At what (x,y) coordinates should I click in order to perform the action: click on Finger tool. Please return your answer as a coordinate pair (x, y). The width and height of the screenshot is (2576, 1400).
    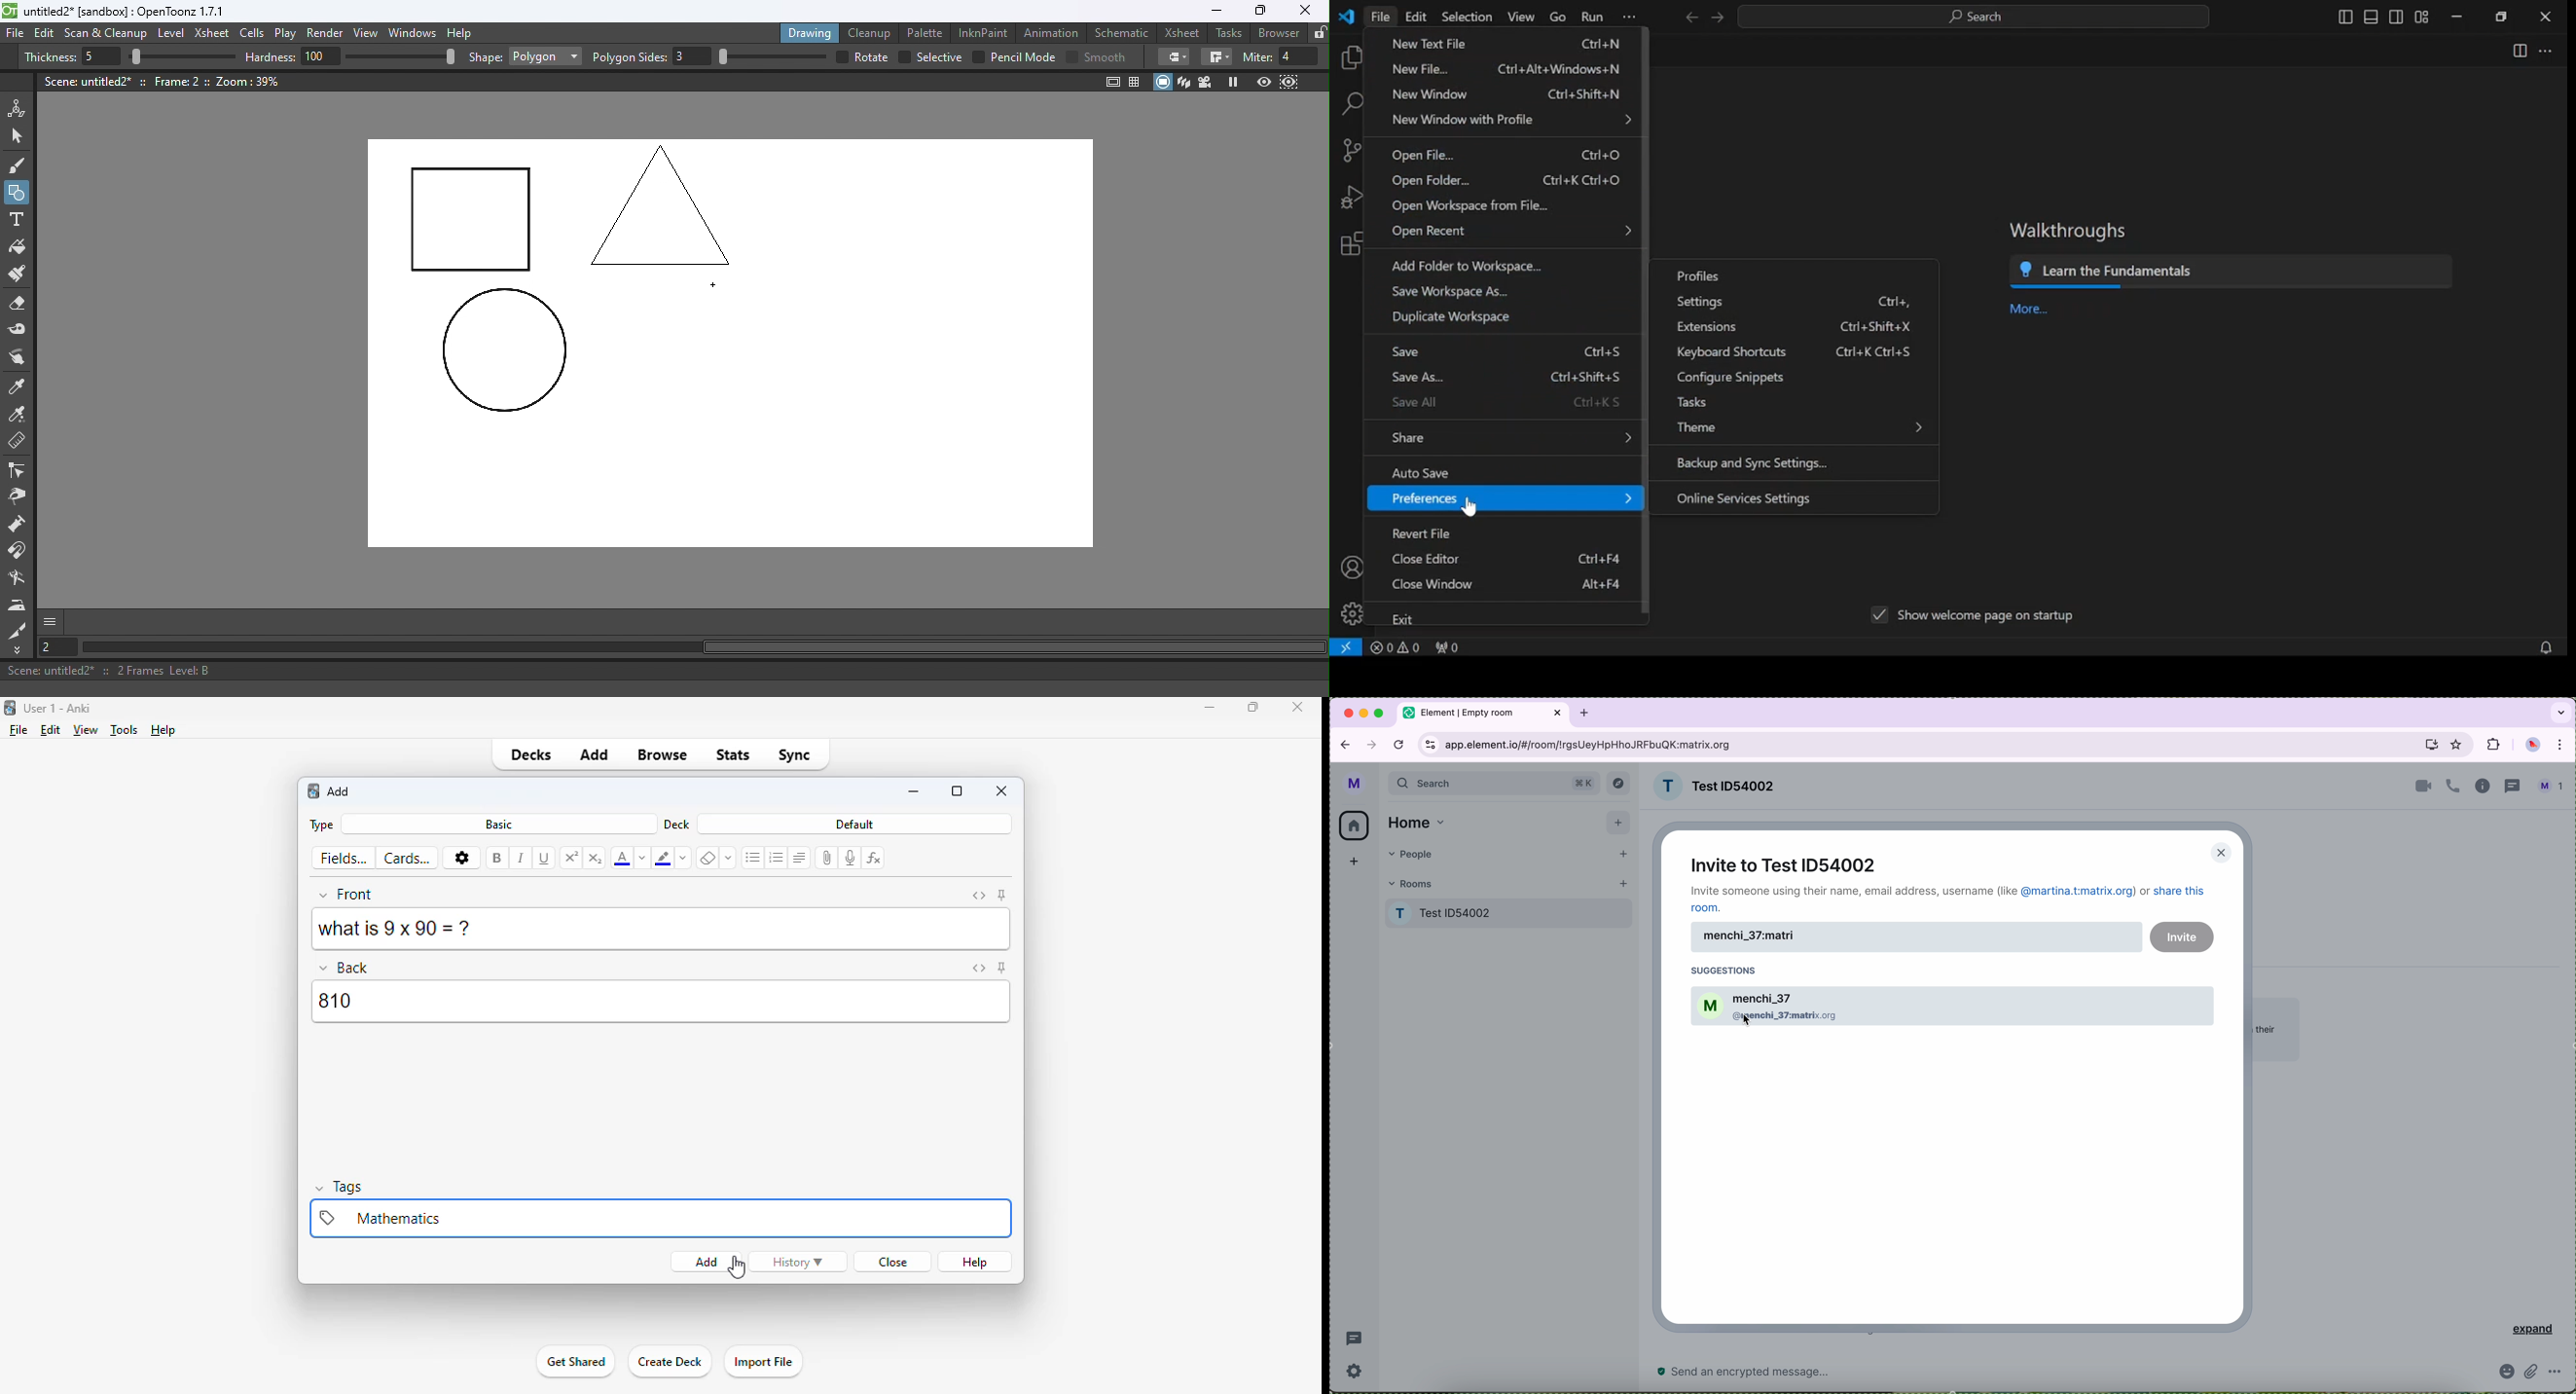
    Looking at the image, I should click on (18, 359).